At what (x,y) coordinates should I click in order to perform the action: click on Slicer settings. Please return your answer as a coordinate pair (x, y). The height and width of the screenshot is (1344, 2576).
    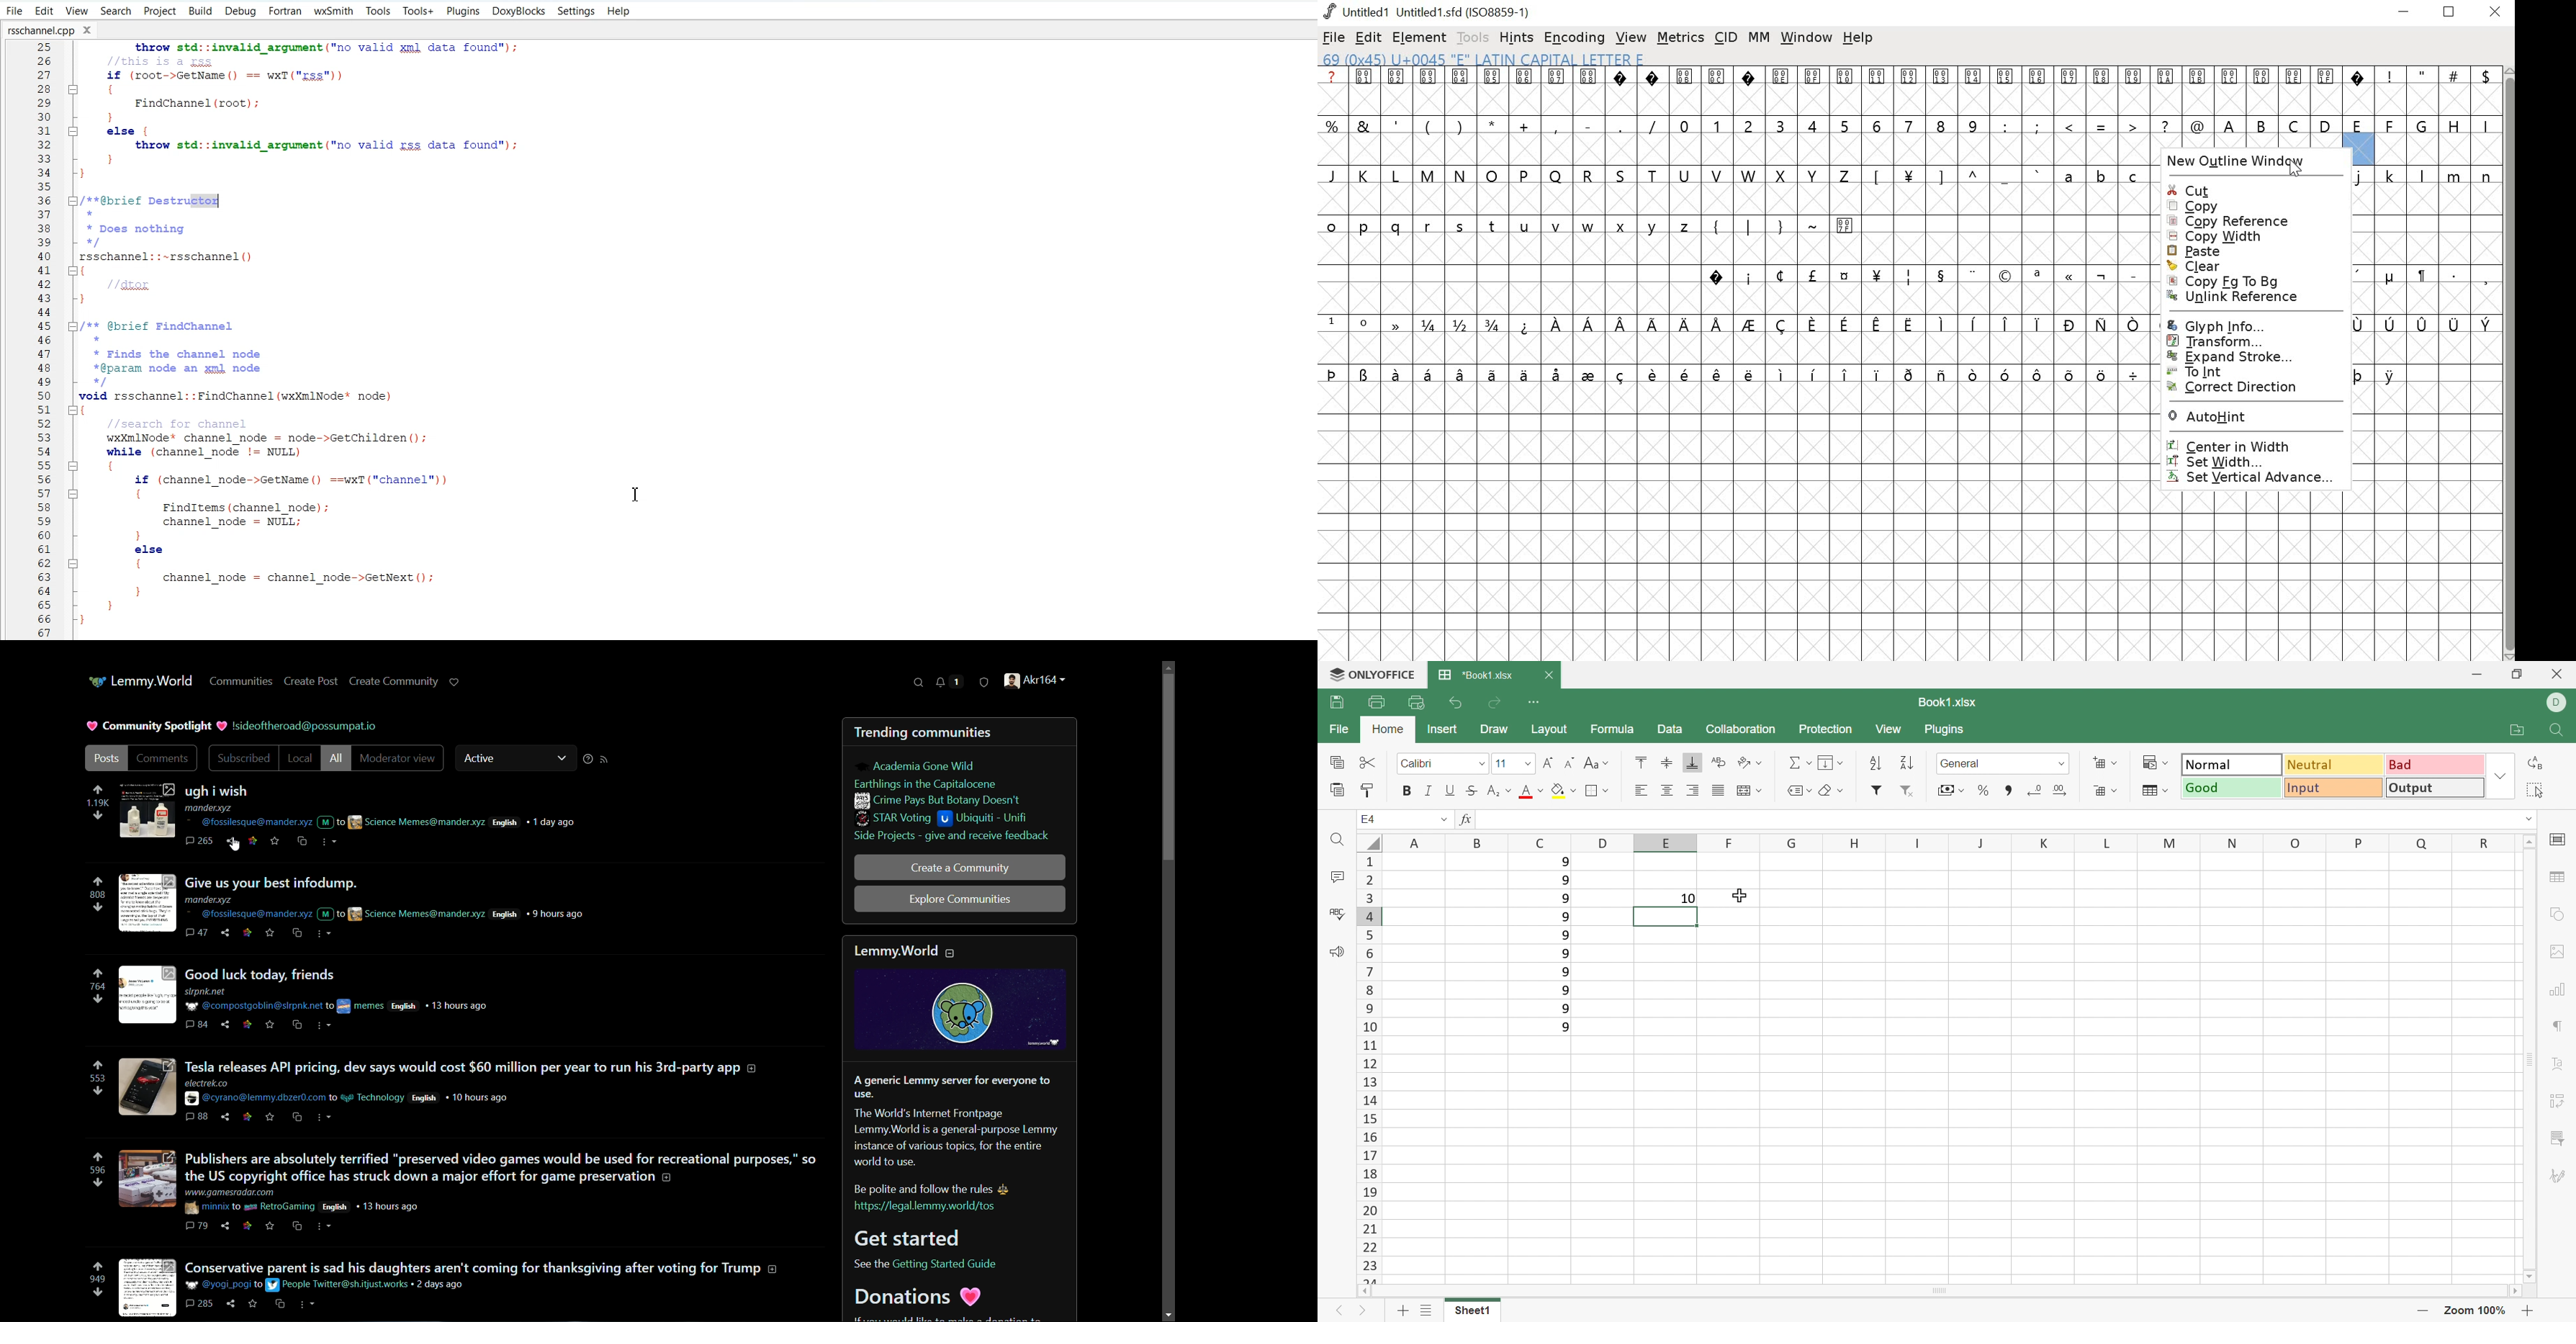
    Looking at the image, I should click on (2559, 1137).